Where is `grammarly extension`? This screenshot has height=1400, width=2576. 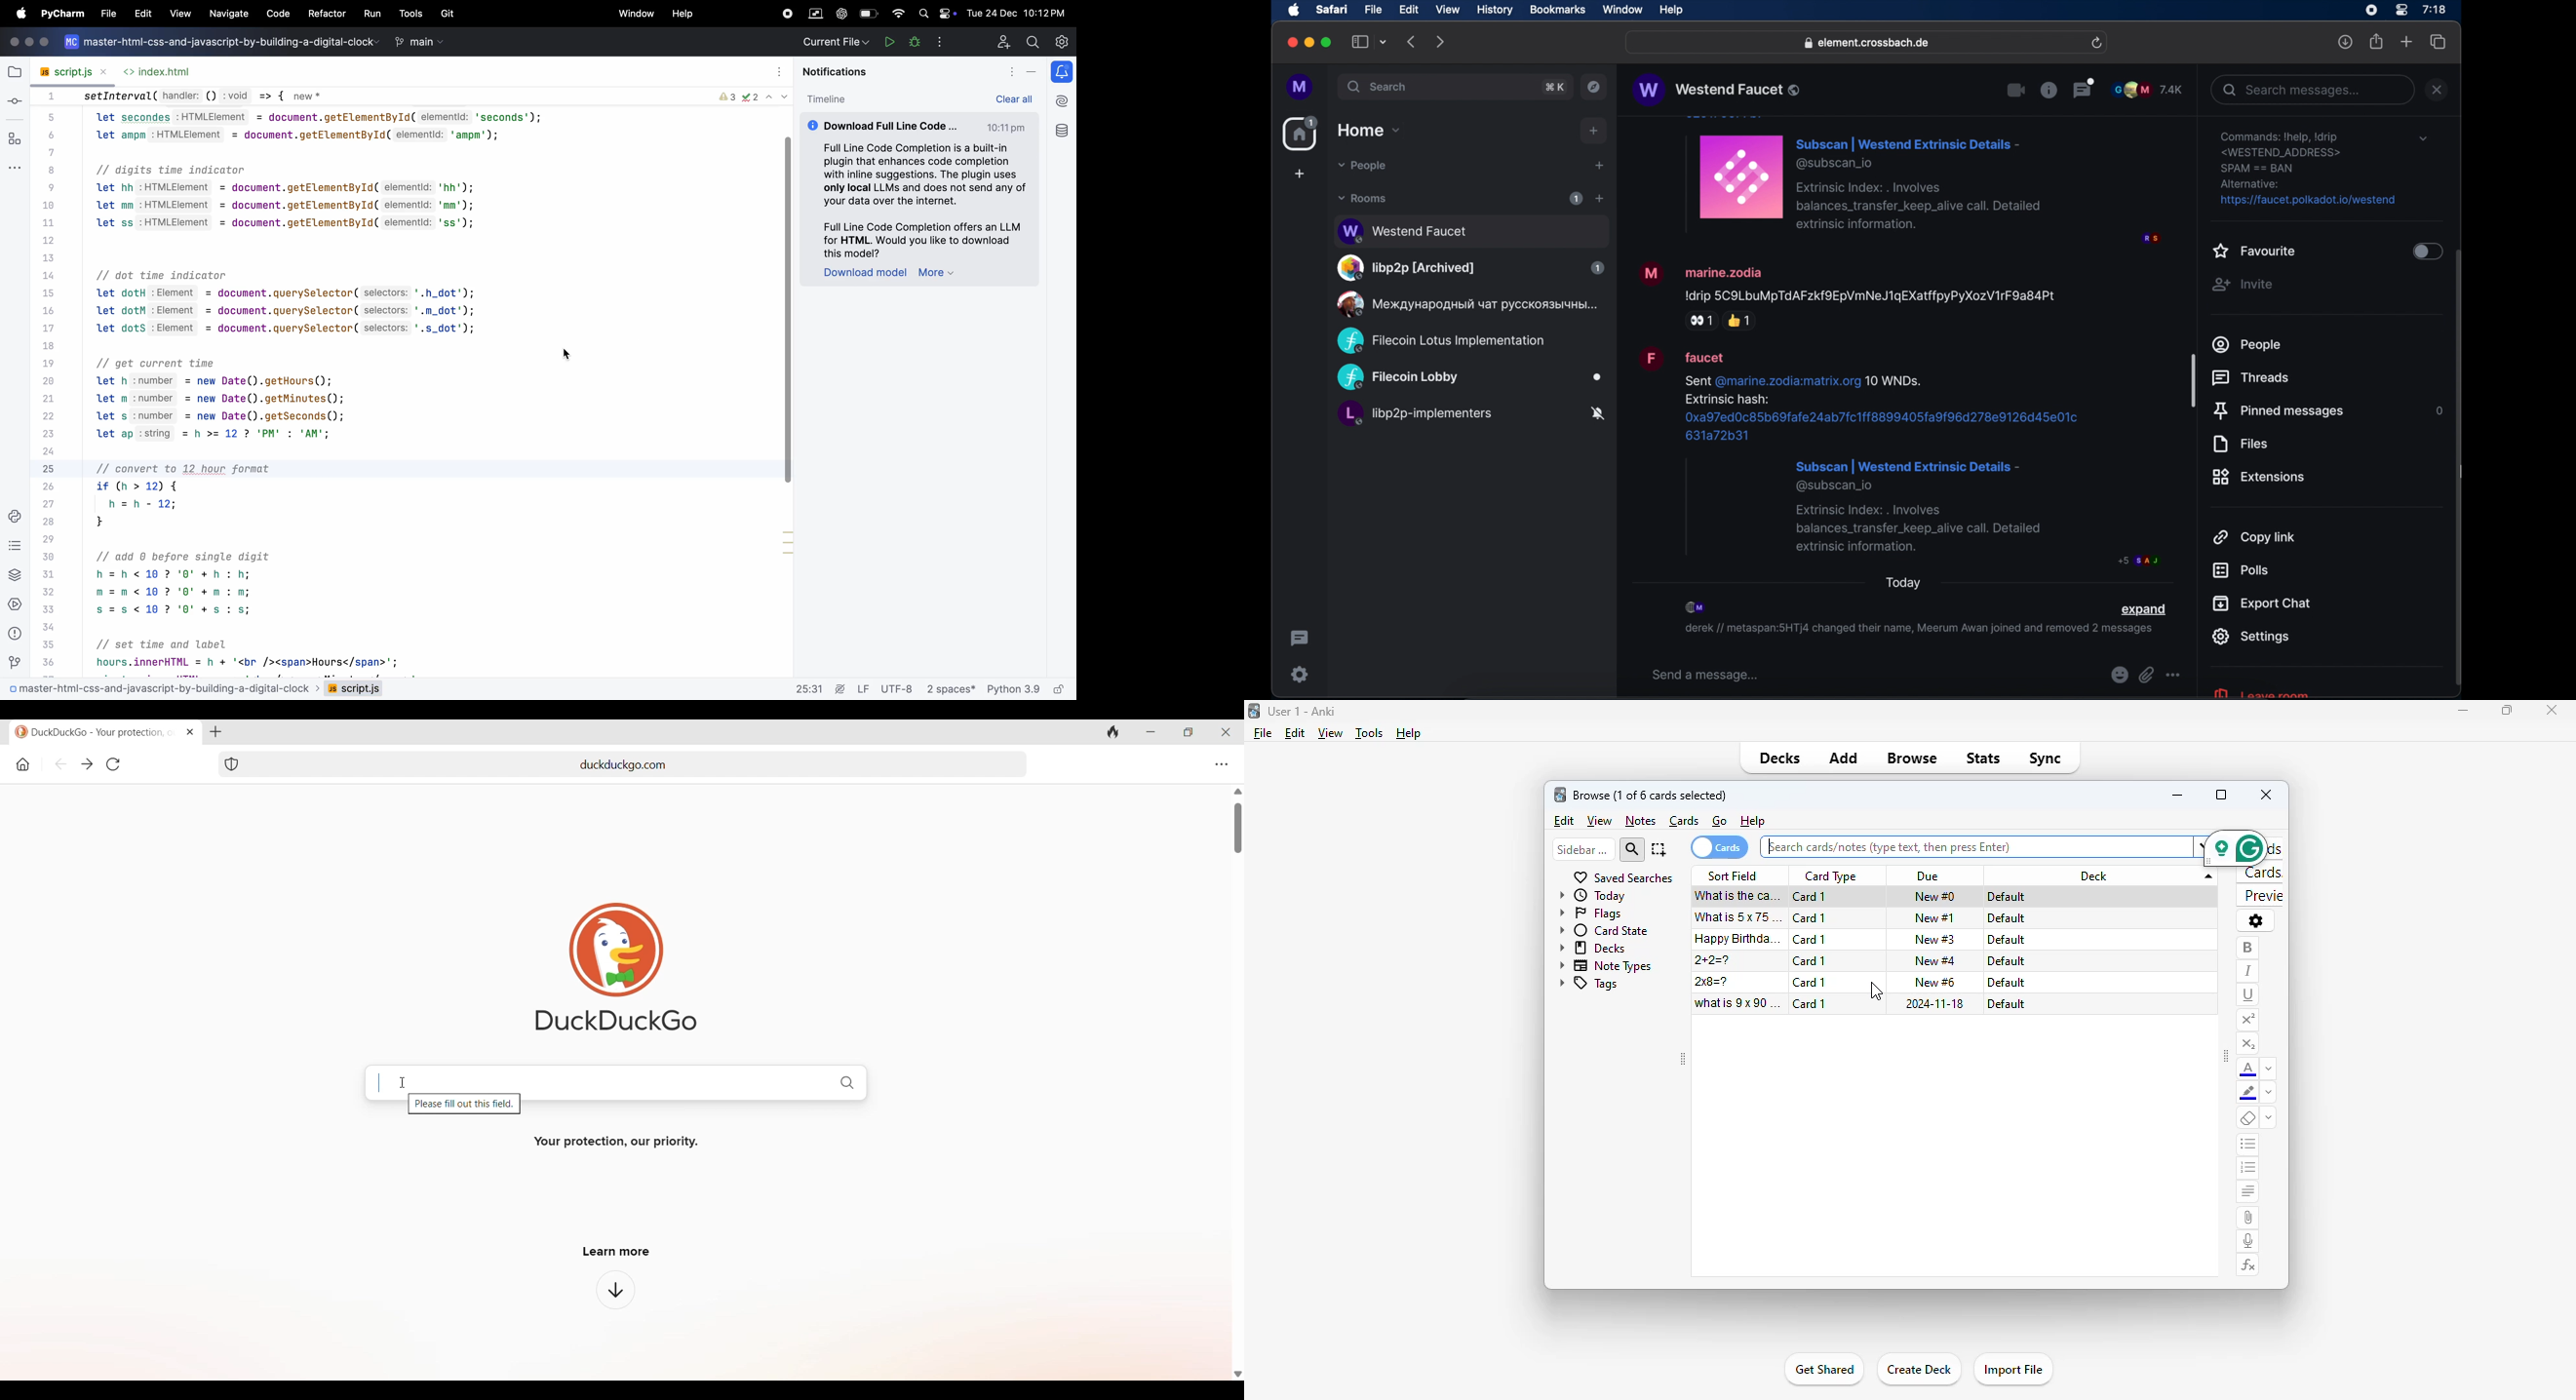
grammarly extension is located at coordinates (2234, 847).